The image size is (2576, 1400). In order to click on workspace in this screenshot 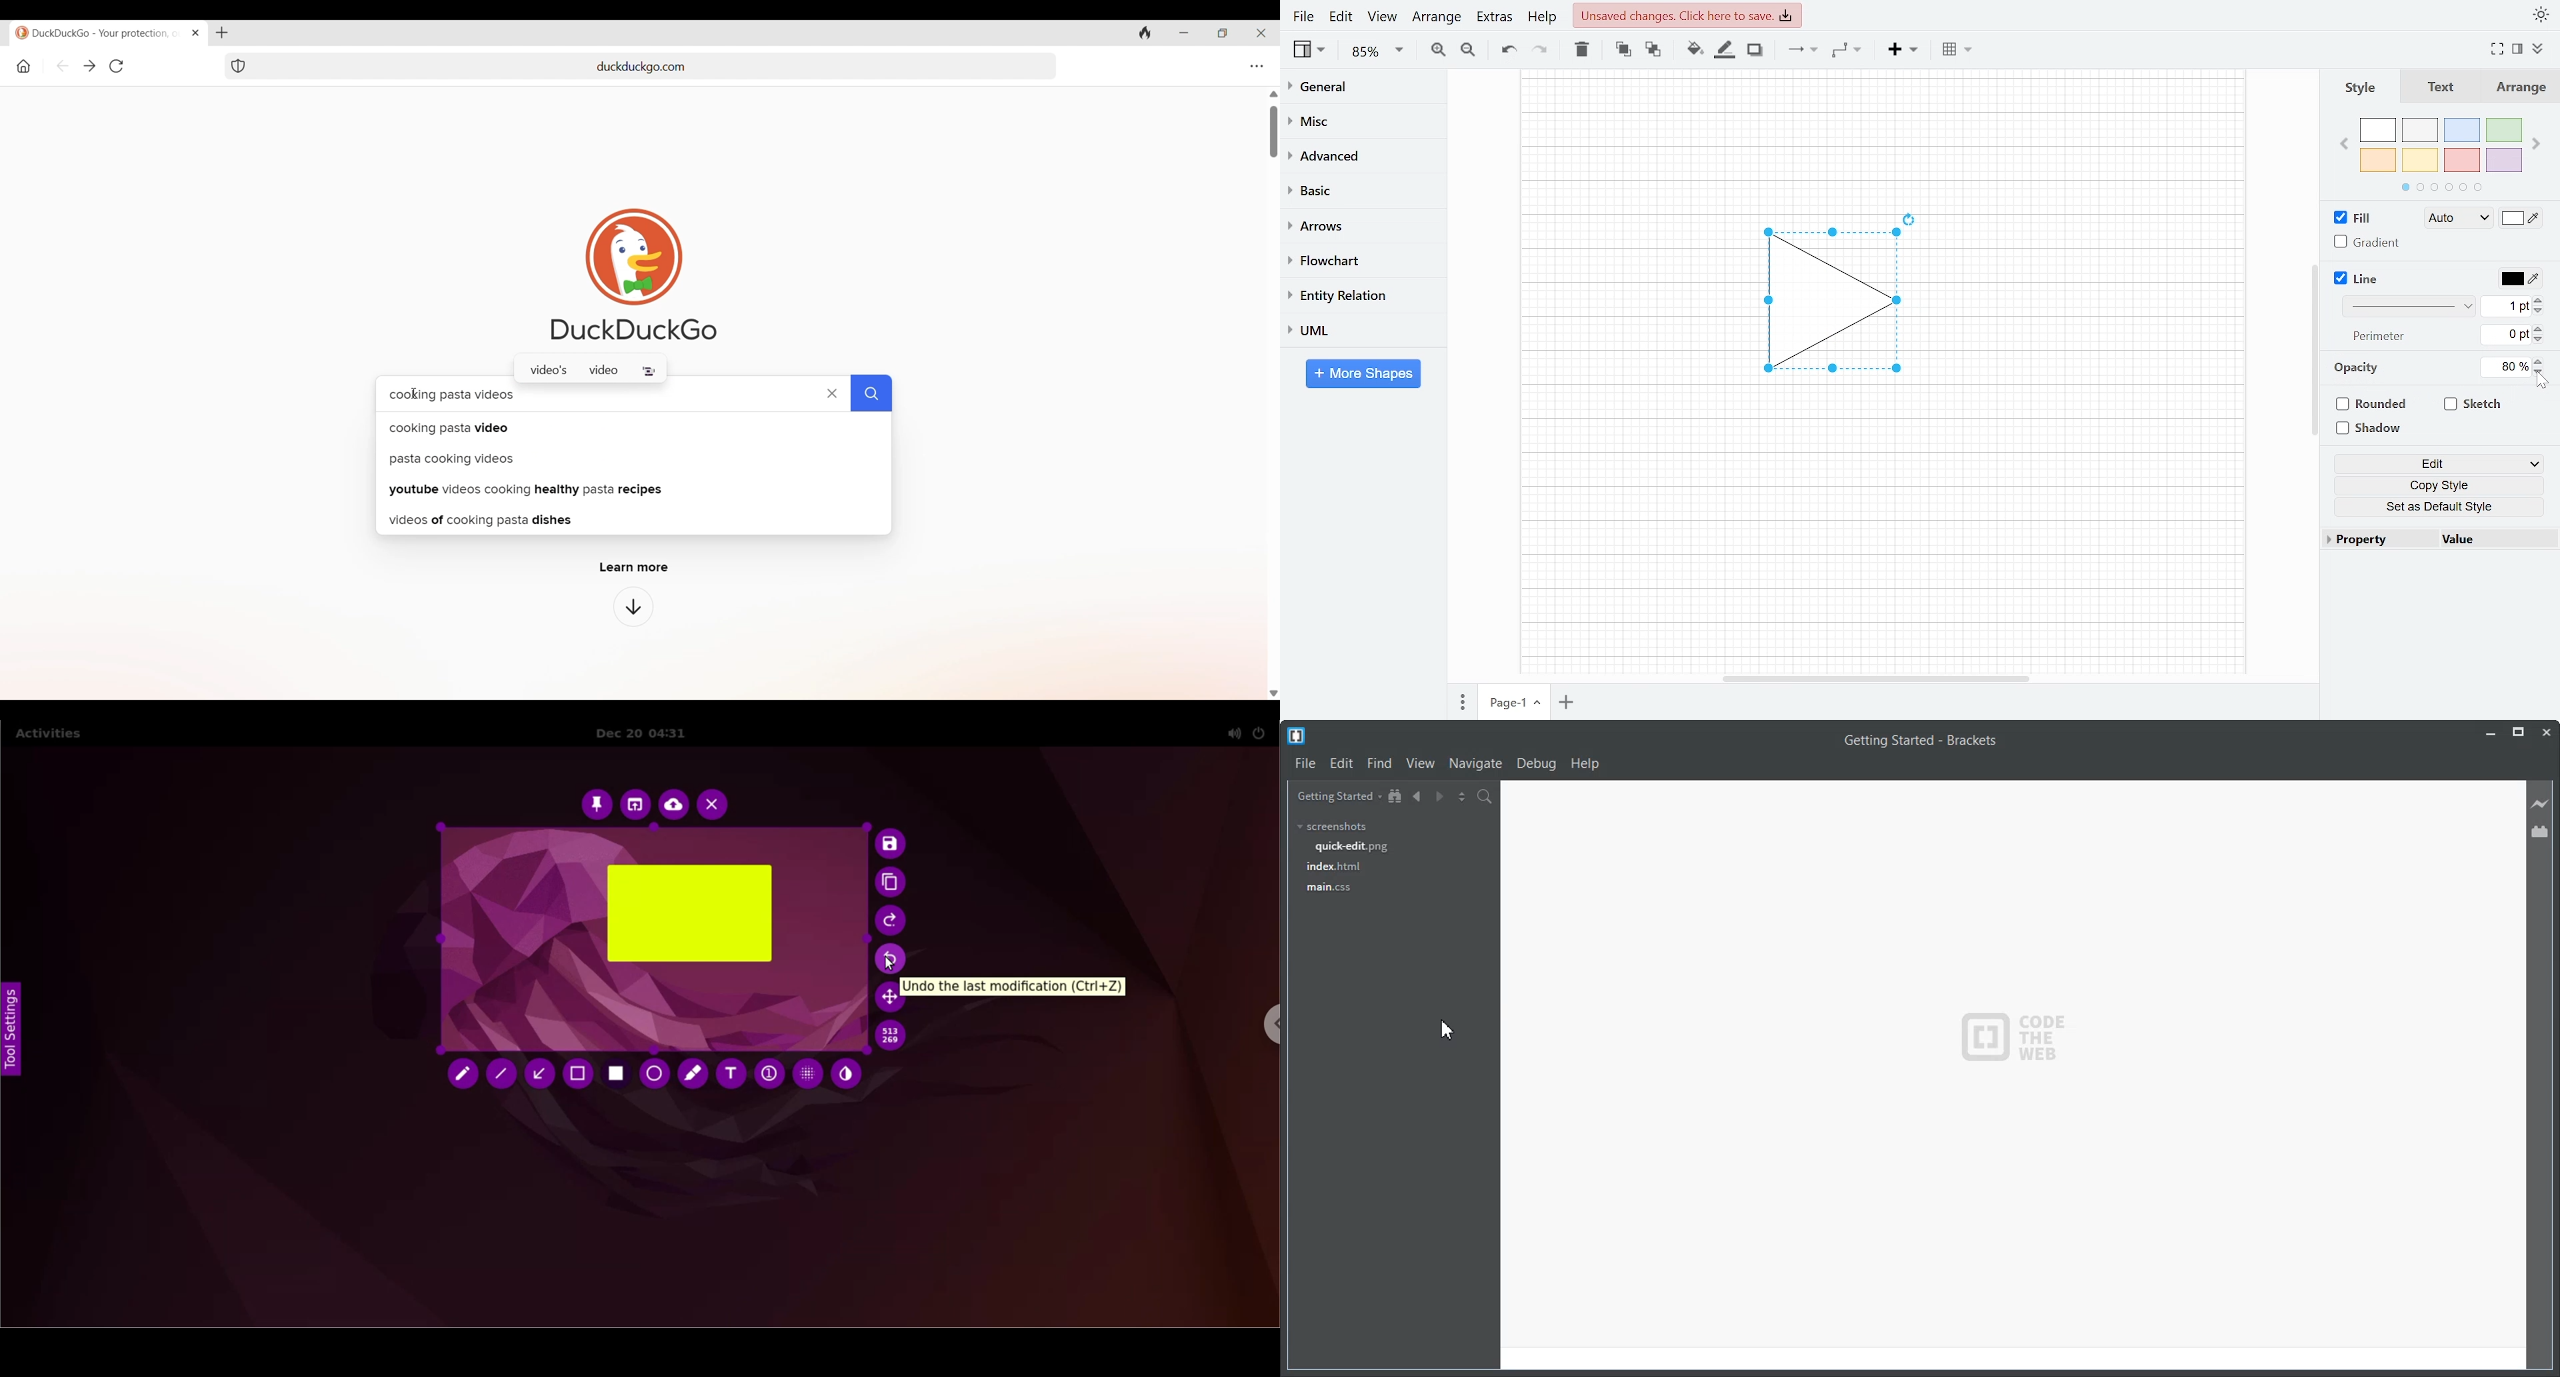, I will do `click(1882, 135)`.